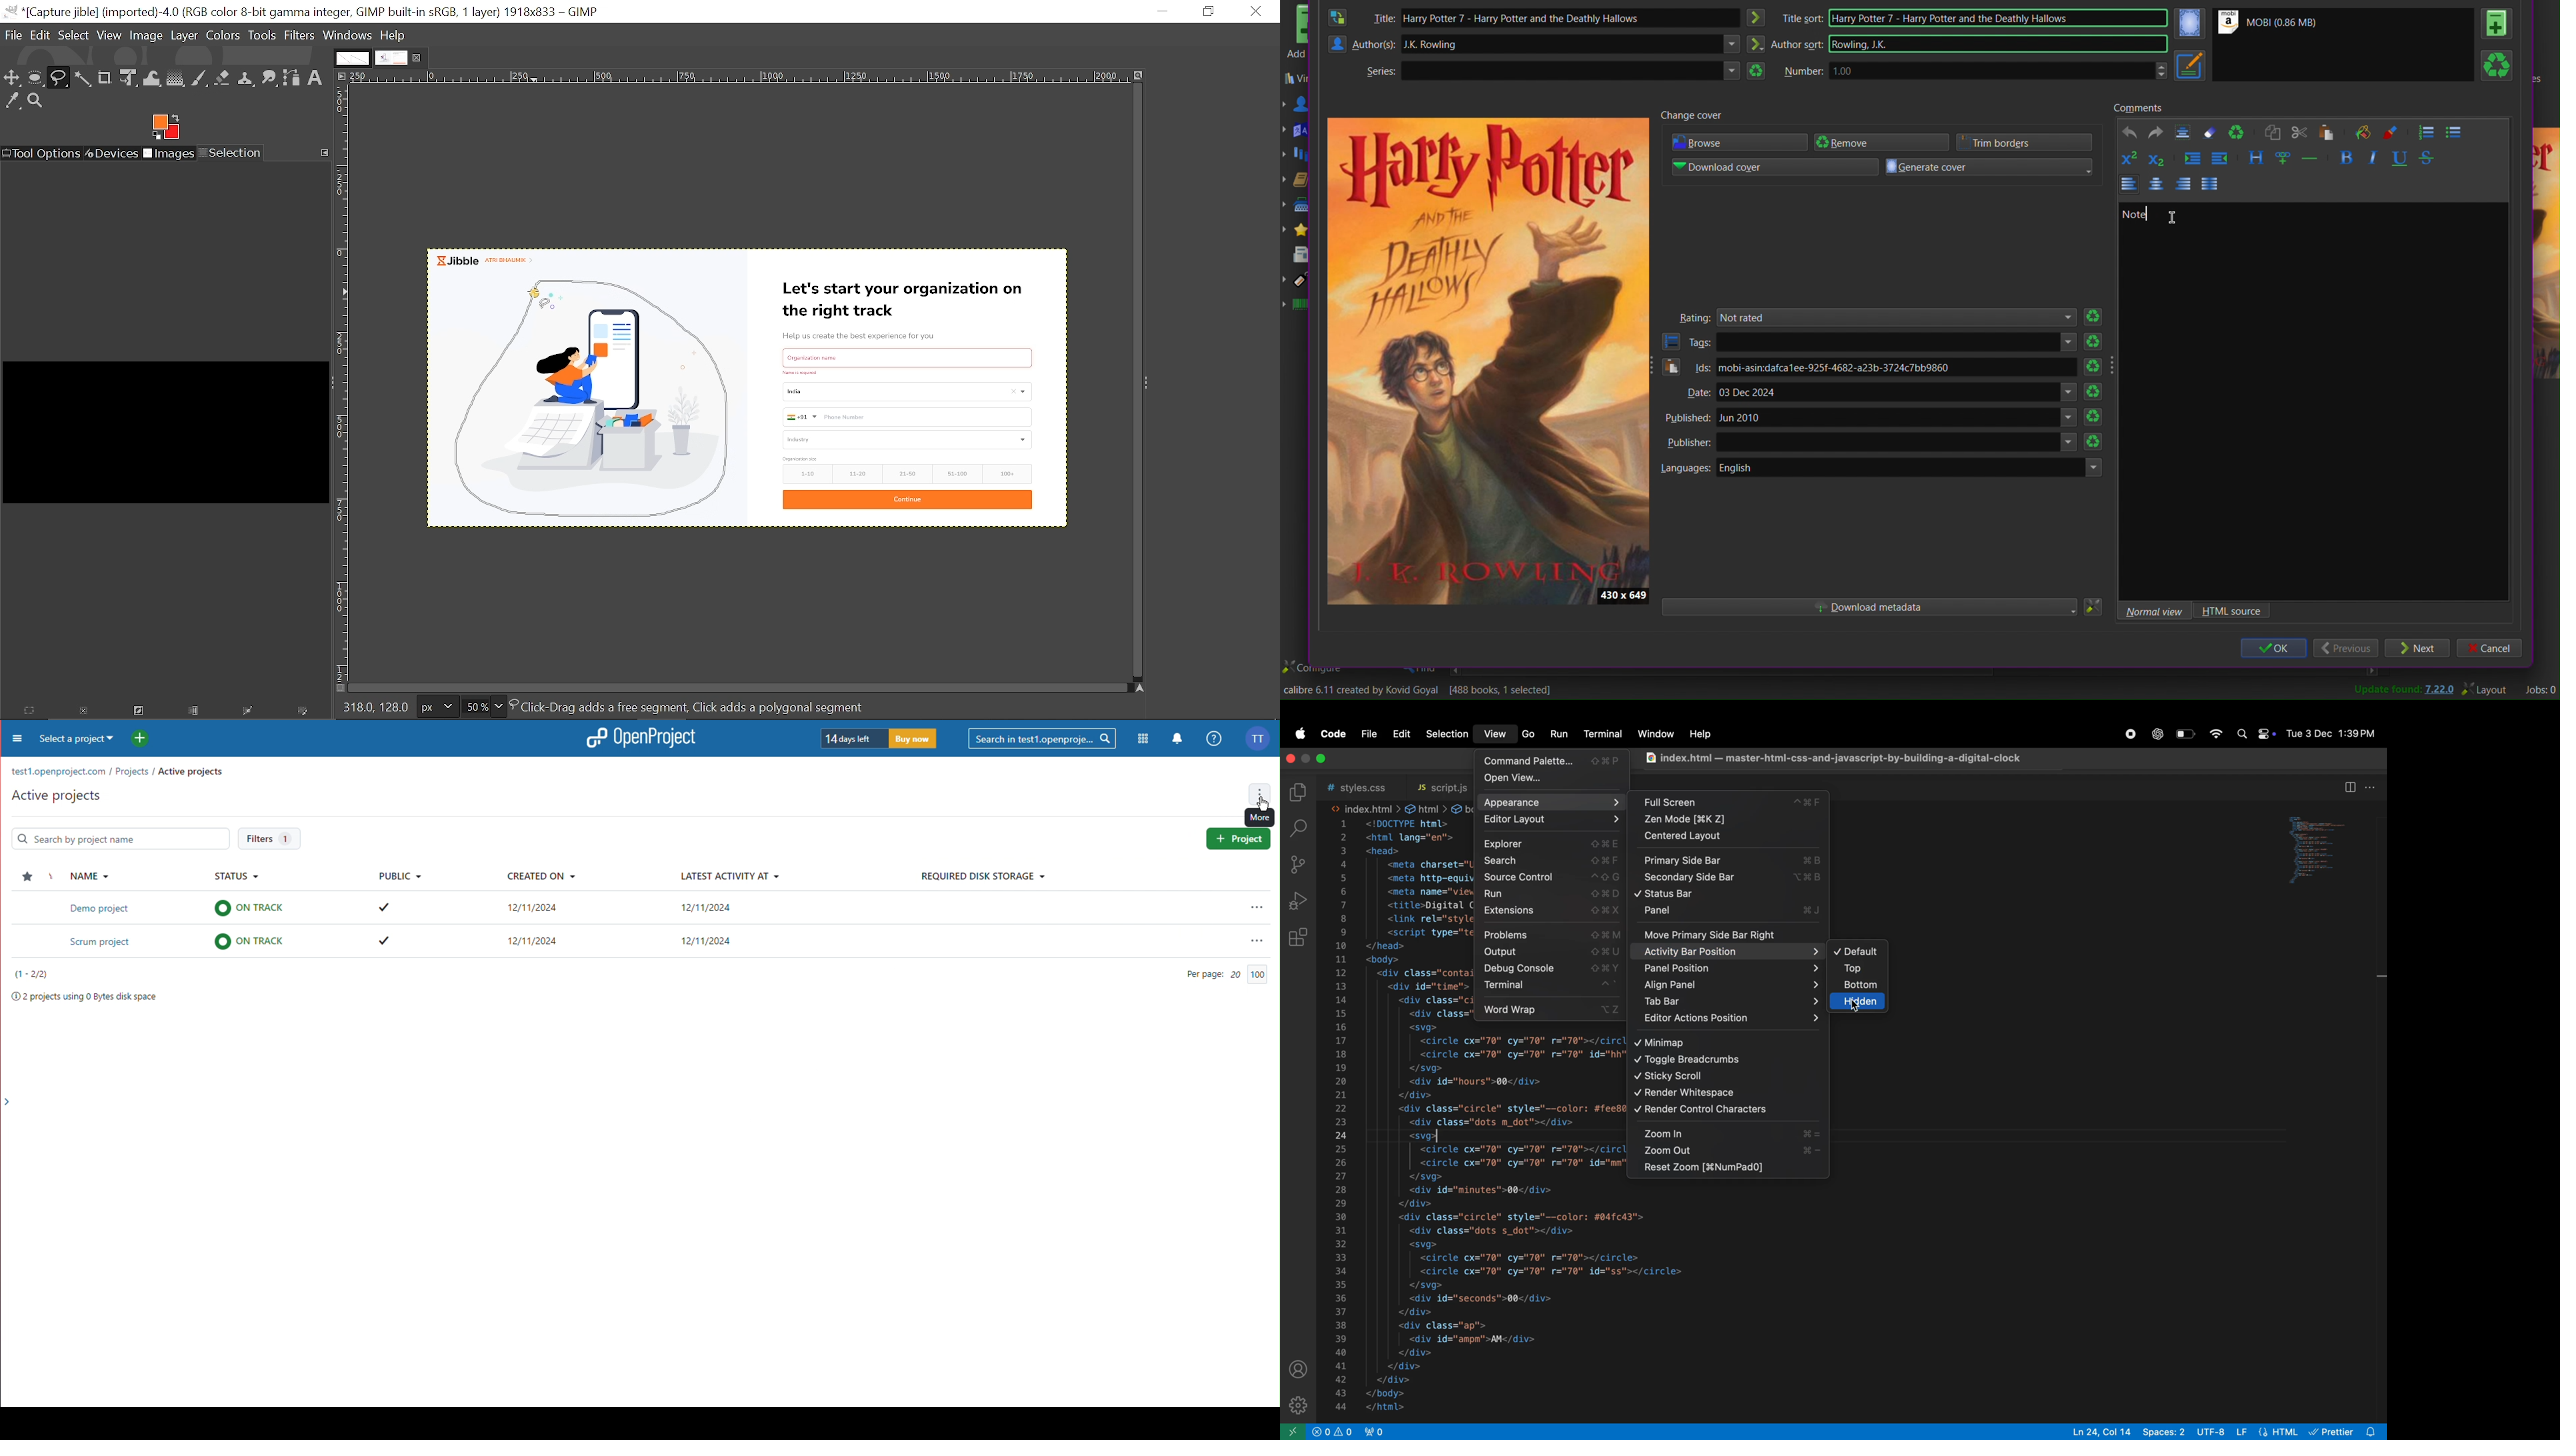 The width and height of the screenshot is (2576, 1456). I want to click on Virtual library, so click(1300, 79).